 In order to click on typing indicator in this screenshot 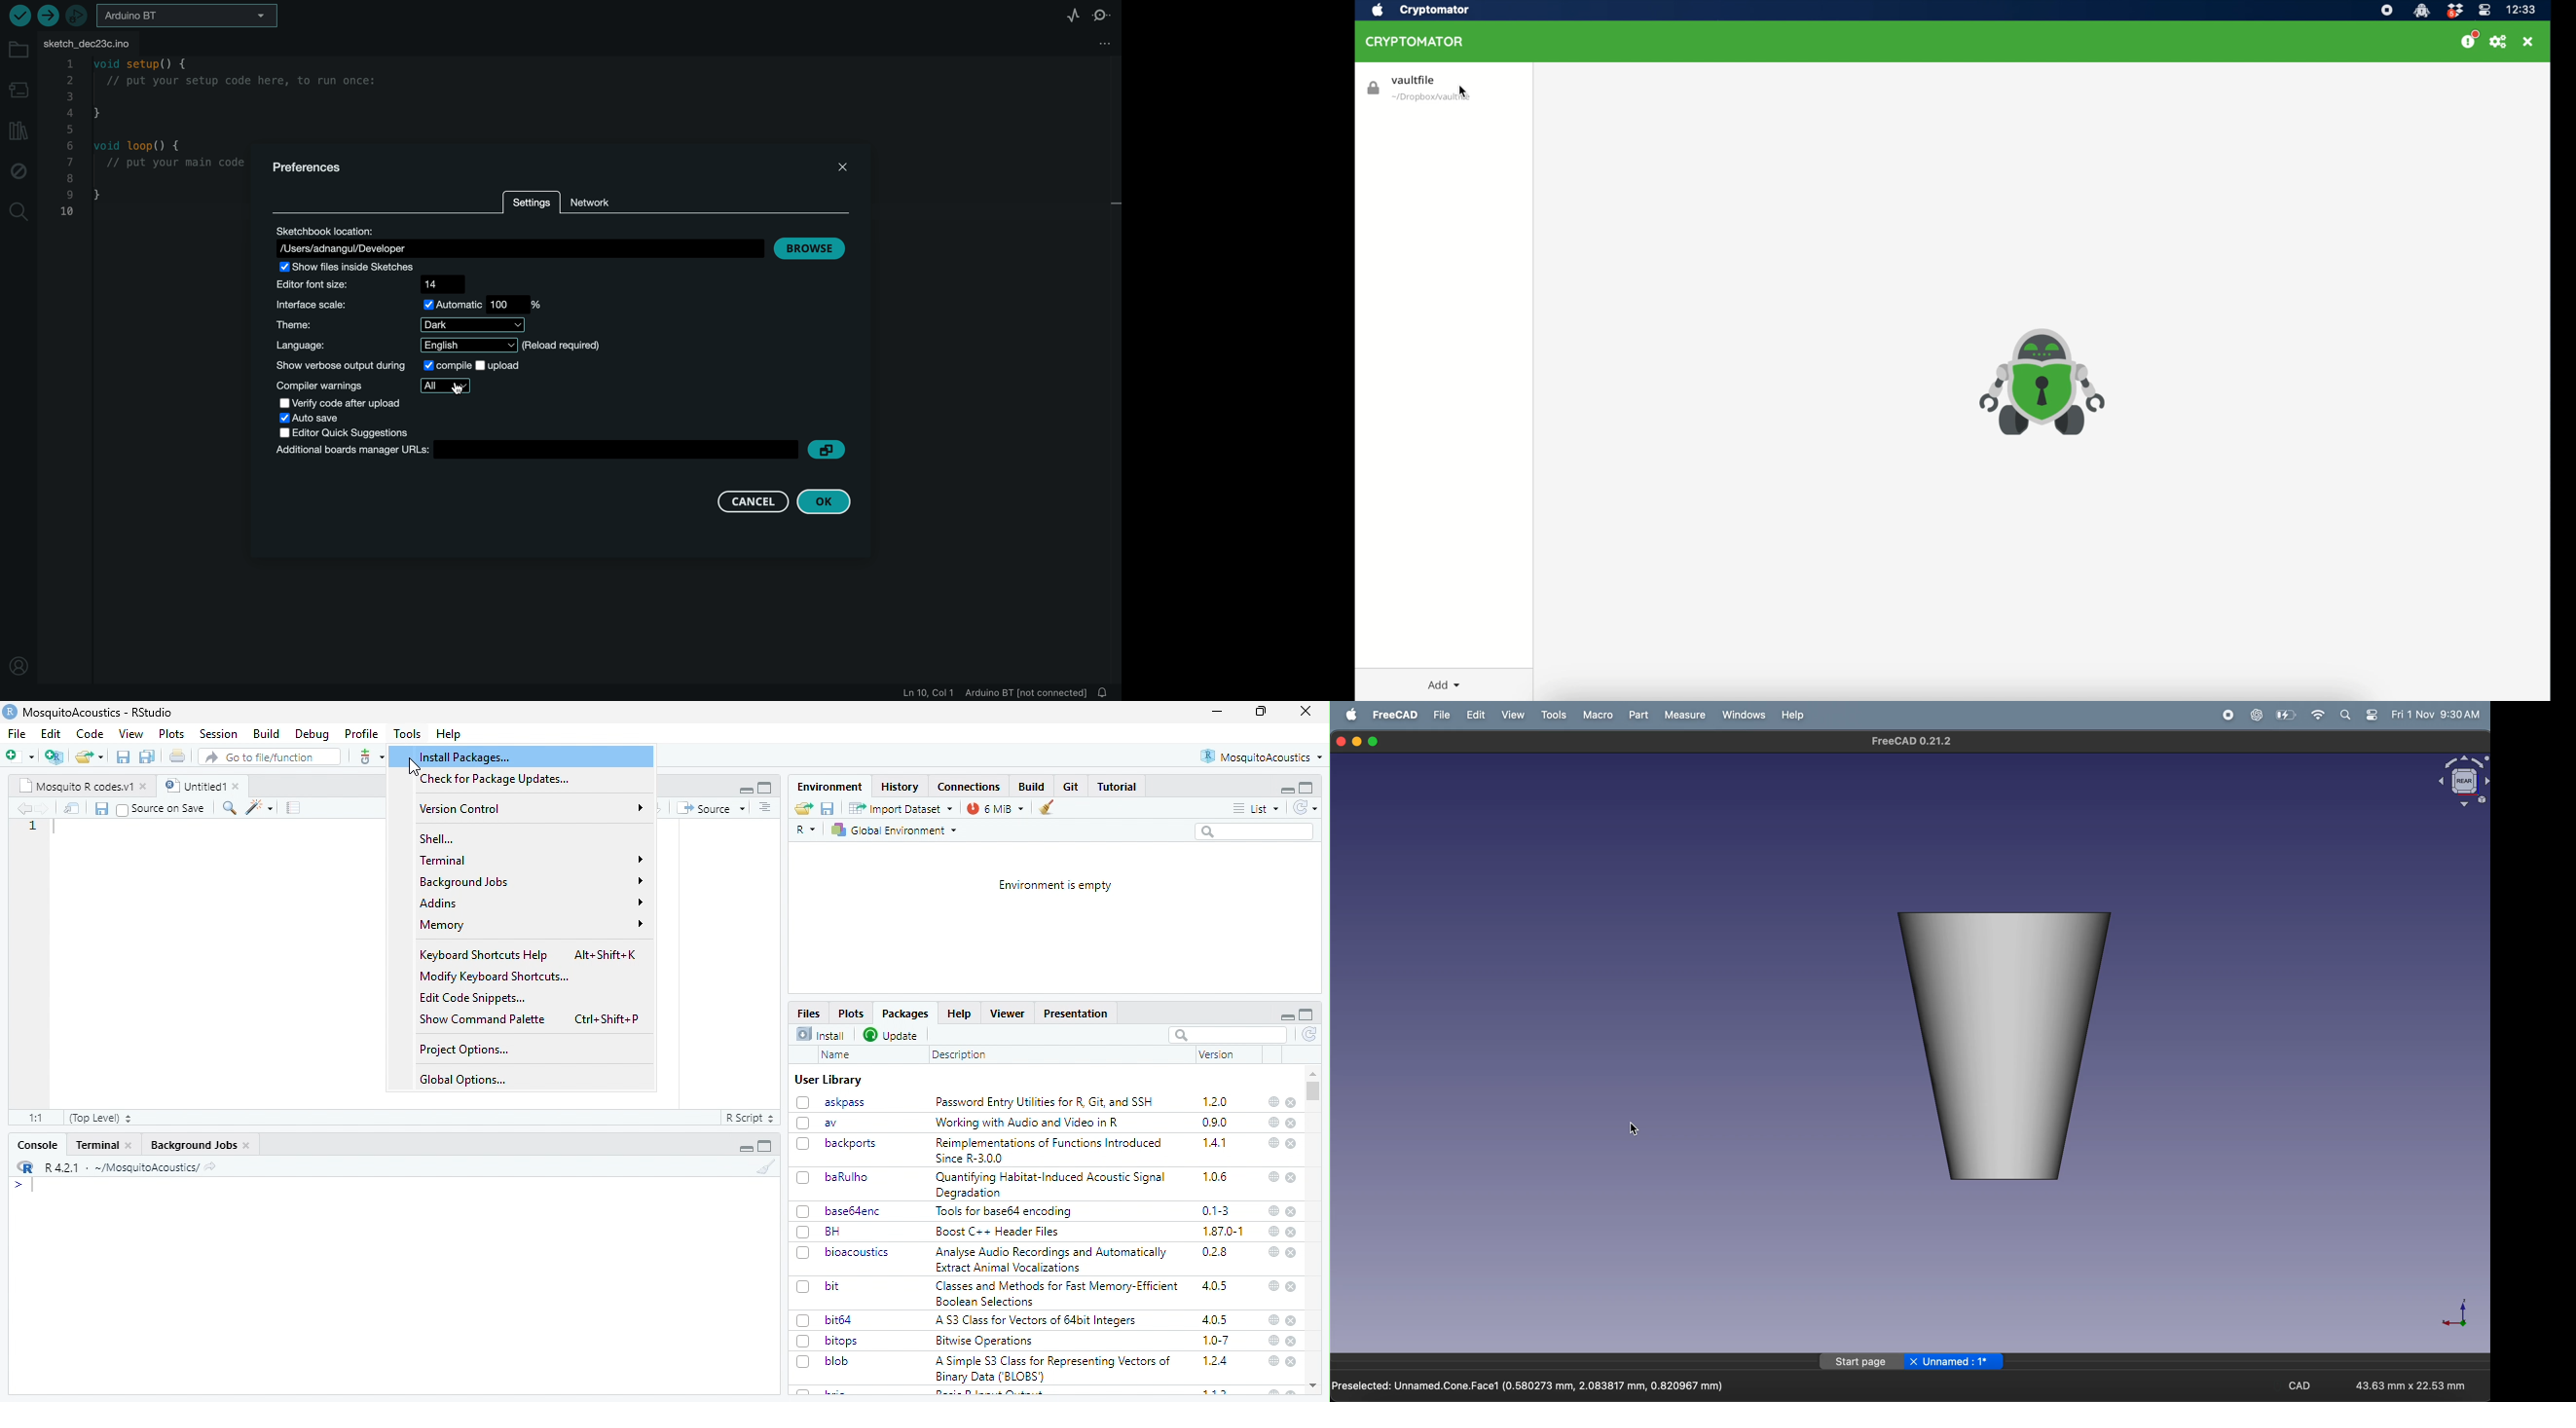, I will do `click(33, 1186)`.